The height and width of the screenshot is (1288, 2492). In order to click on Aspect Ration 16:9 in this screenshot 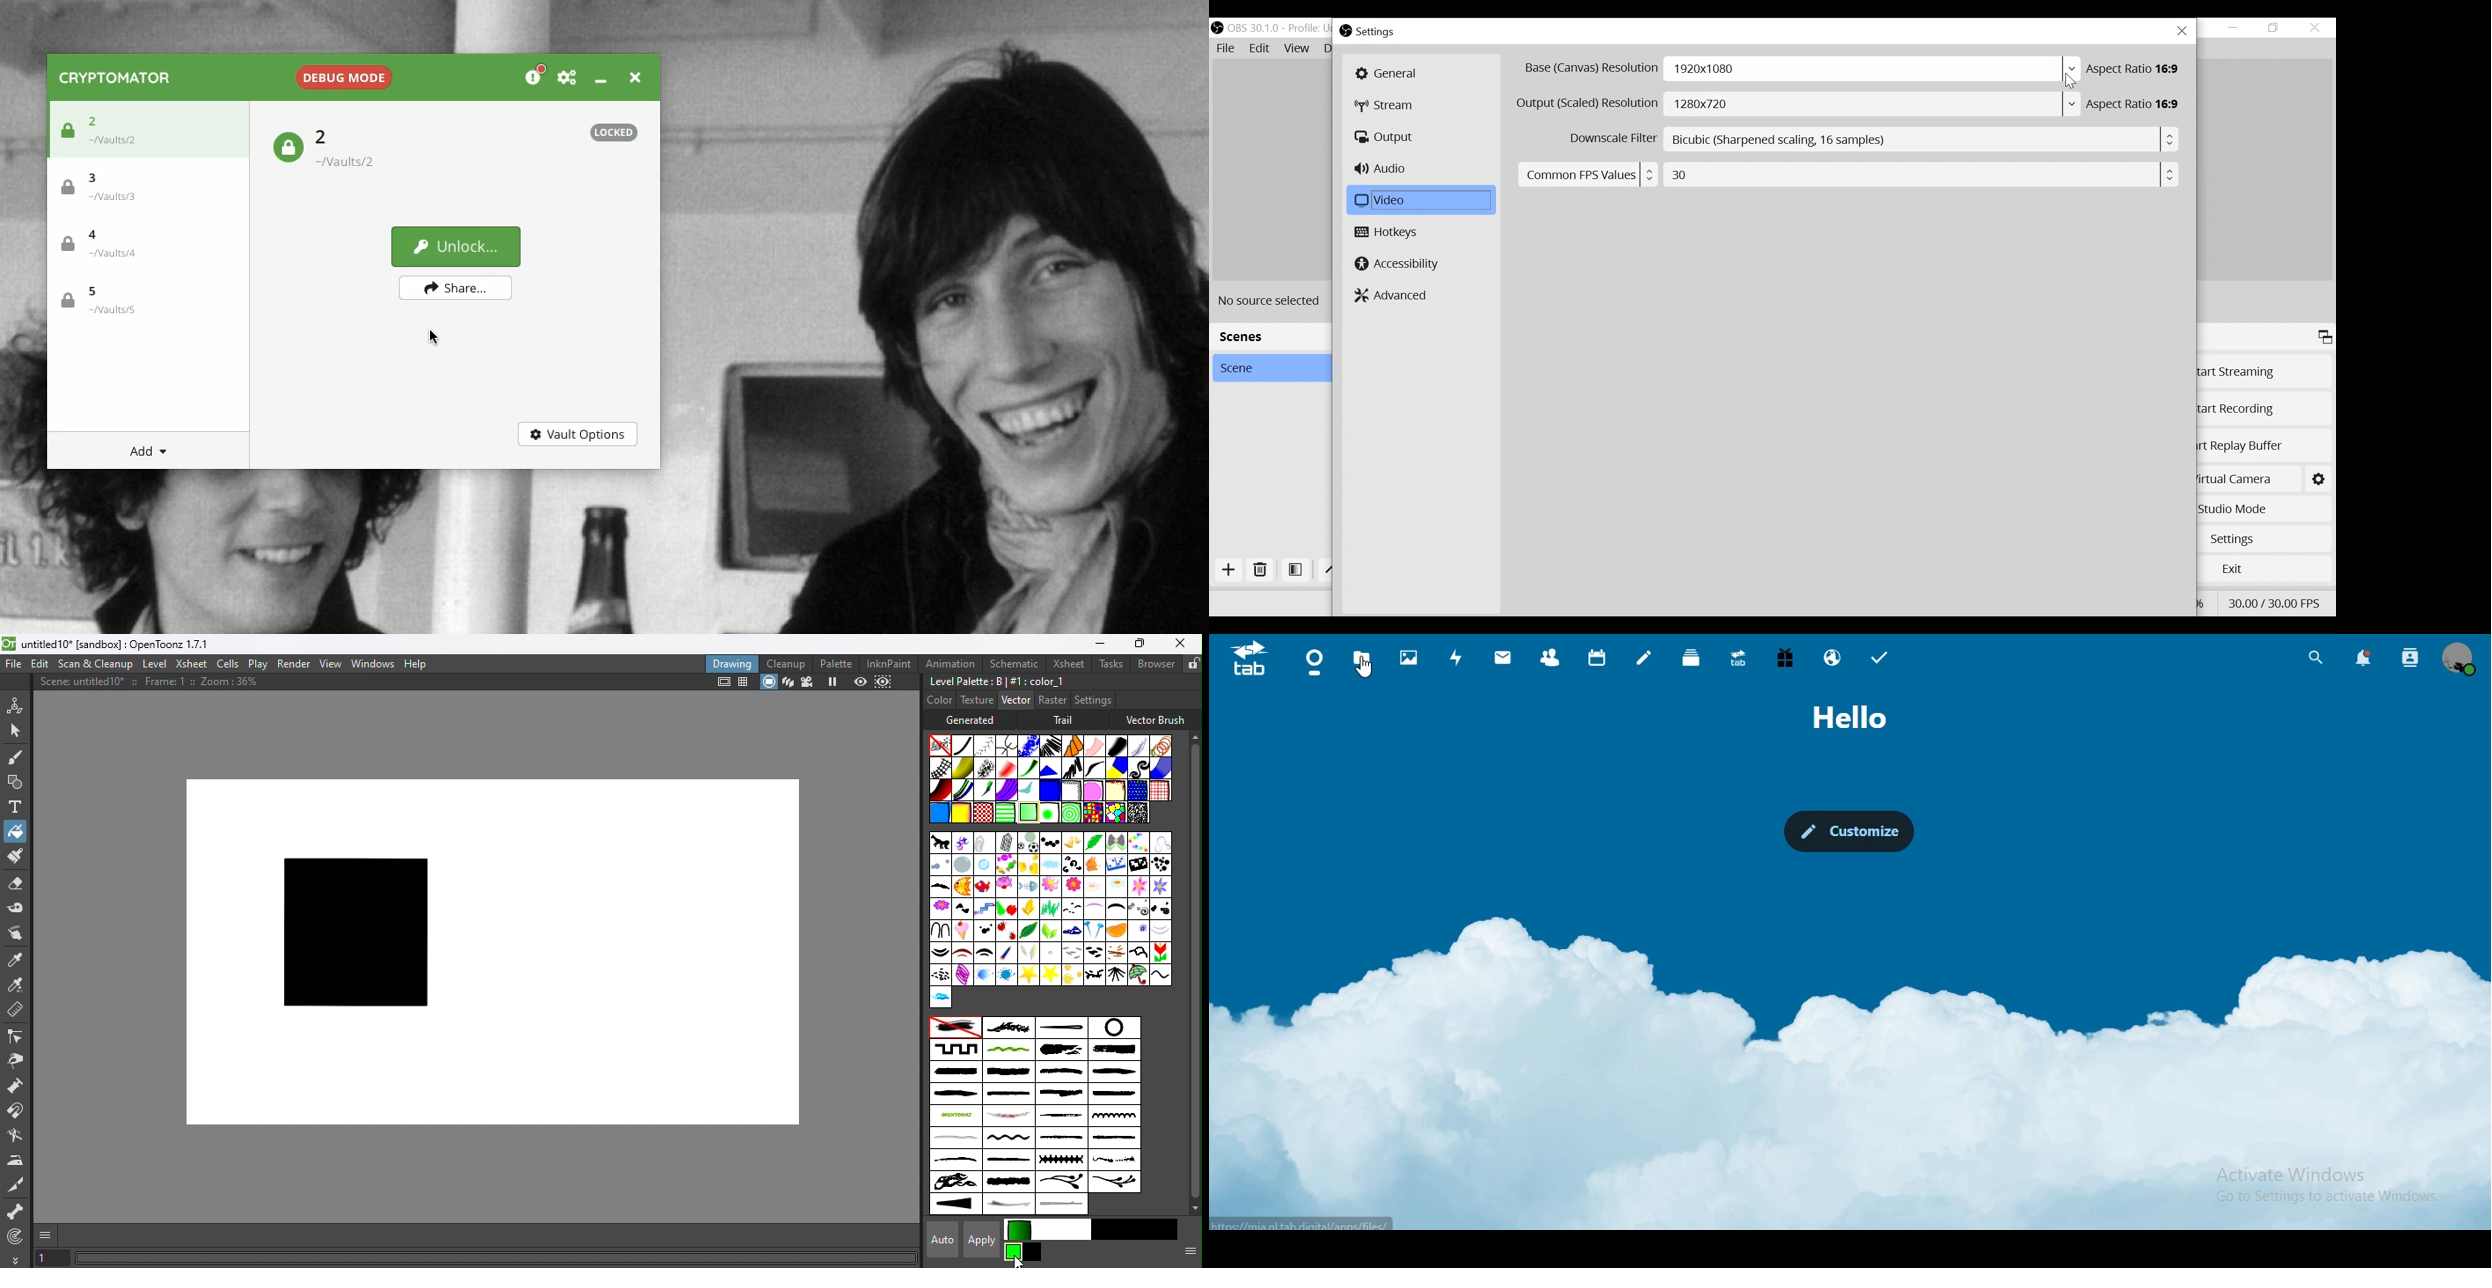, I will do `click(2137, 104)`.